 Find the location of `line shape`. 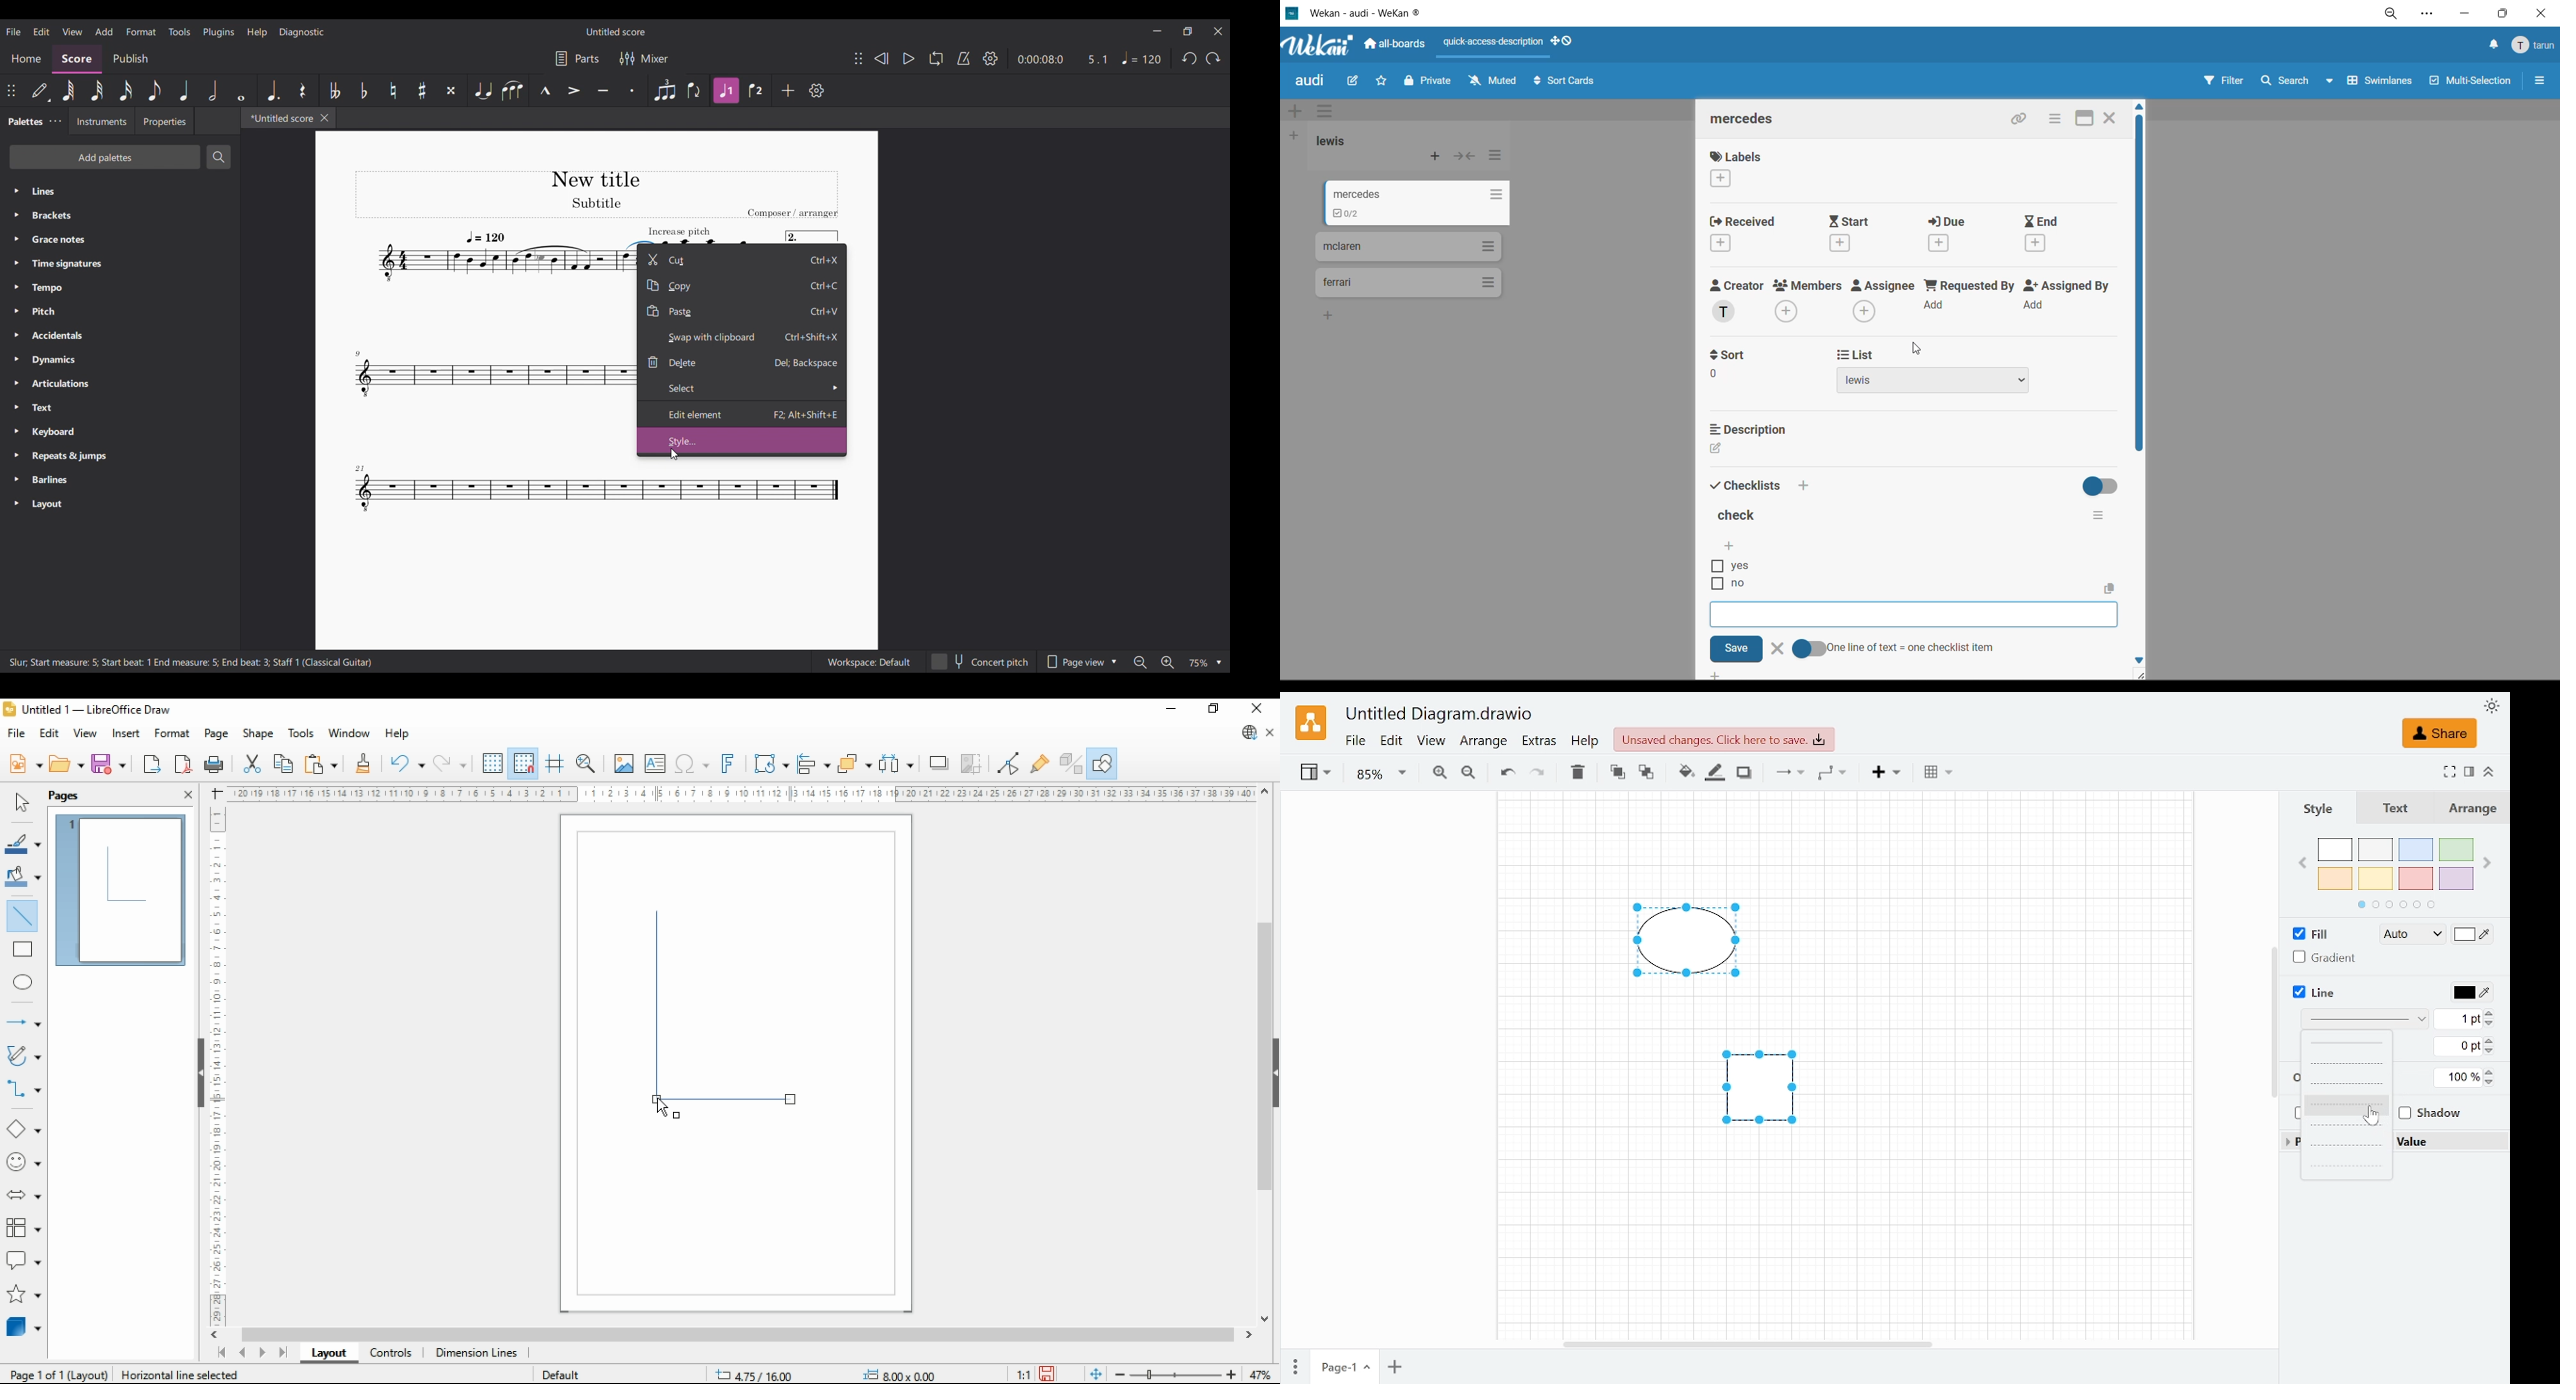

line shape is located at coordinates (734, 1107).